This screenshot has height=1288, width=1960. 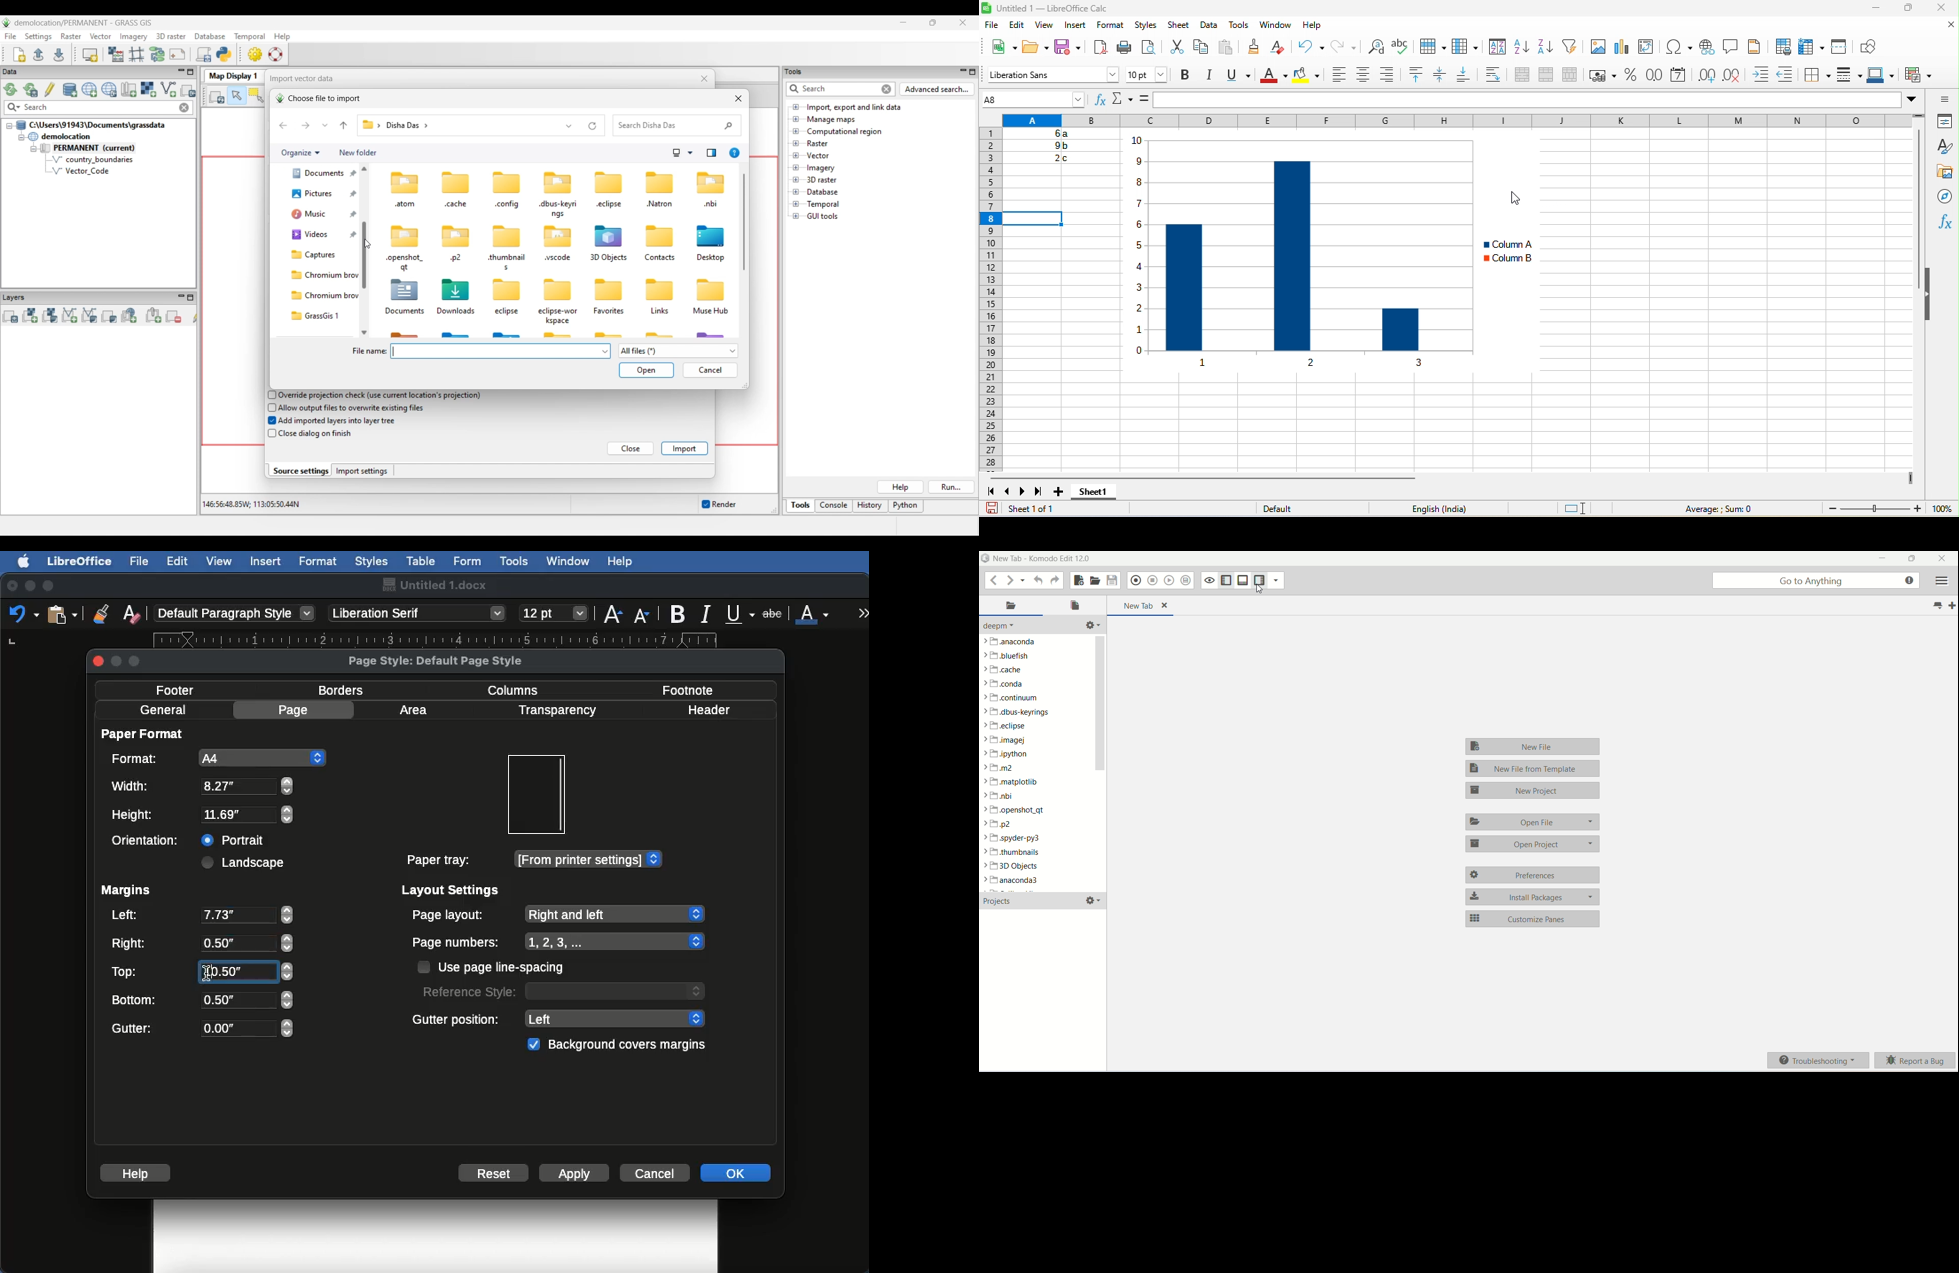 What do you see at coordinates (561, 990) in the screenshot?
I see `Reference style` at bounding box center [561, 990].